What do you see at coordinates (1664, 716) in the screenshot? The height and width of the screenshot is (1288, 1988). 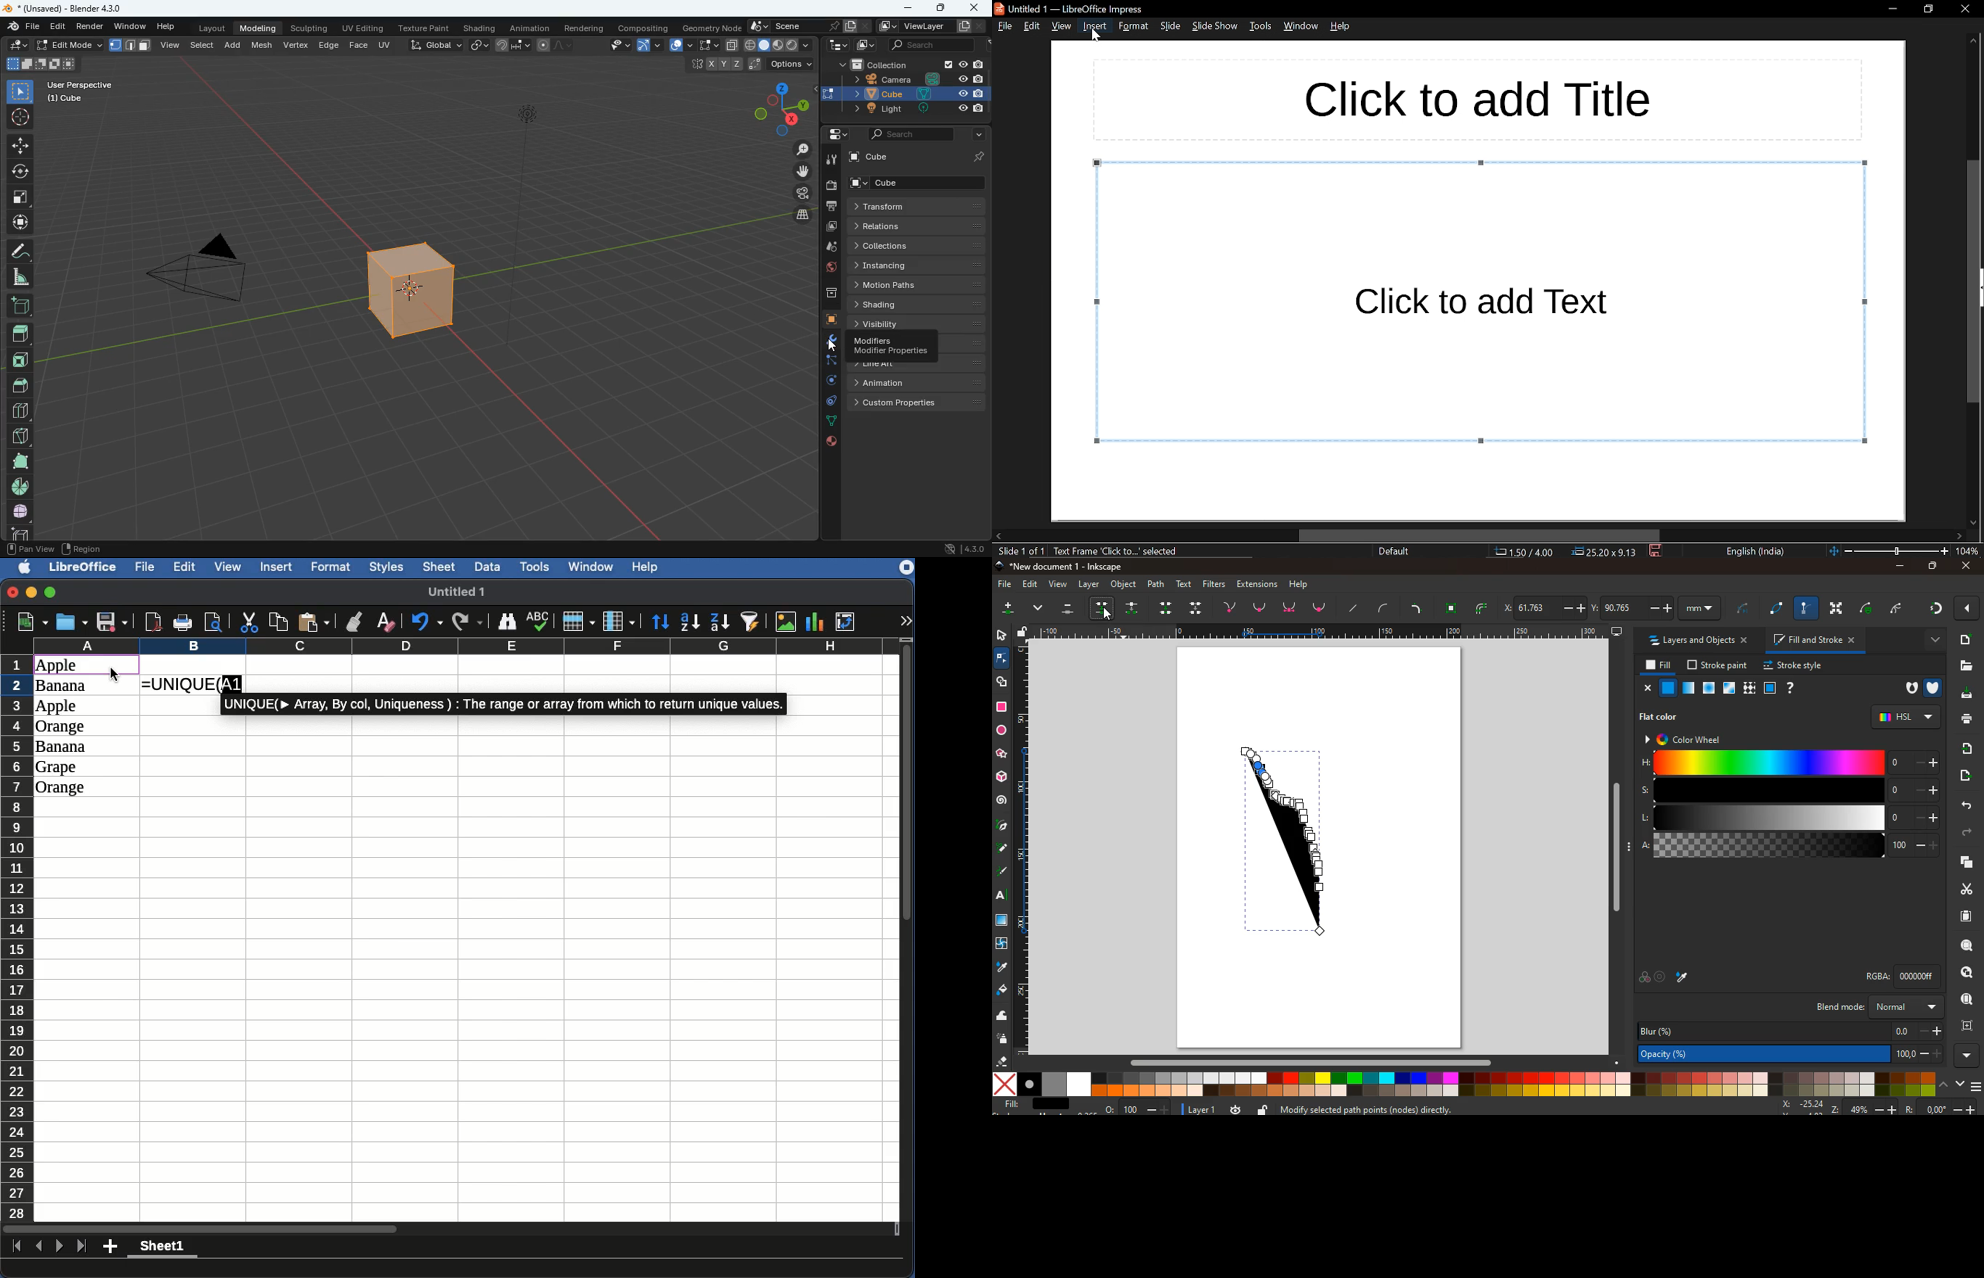 I see `flat color` at bounding box center [1664, 716].